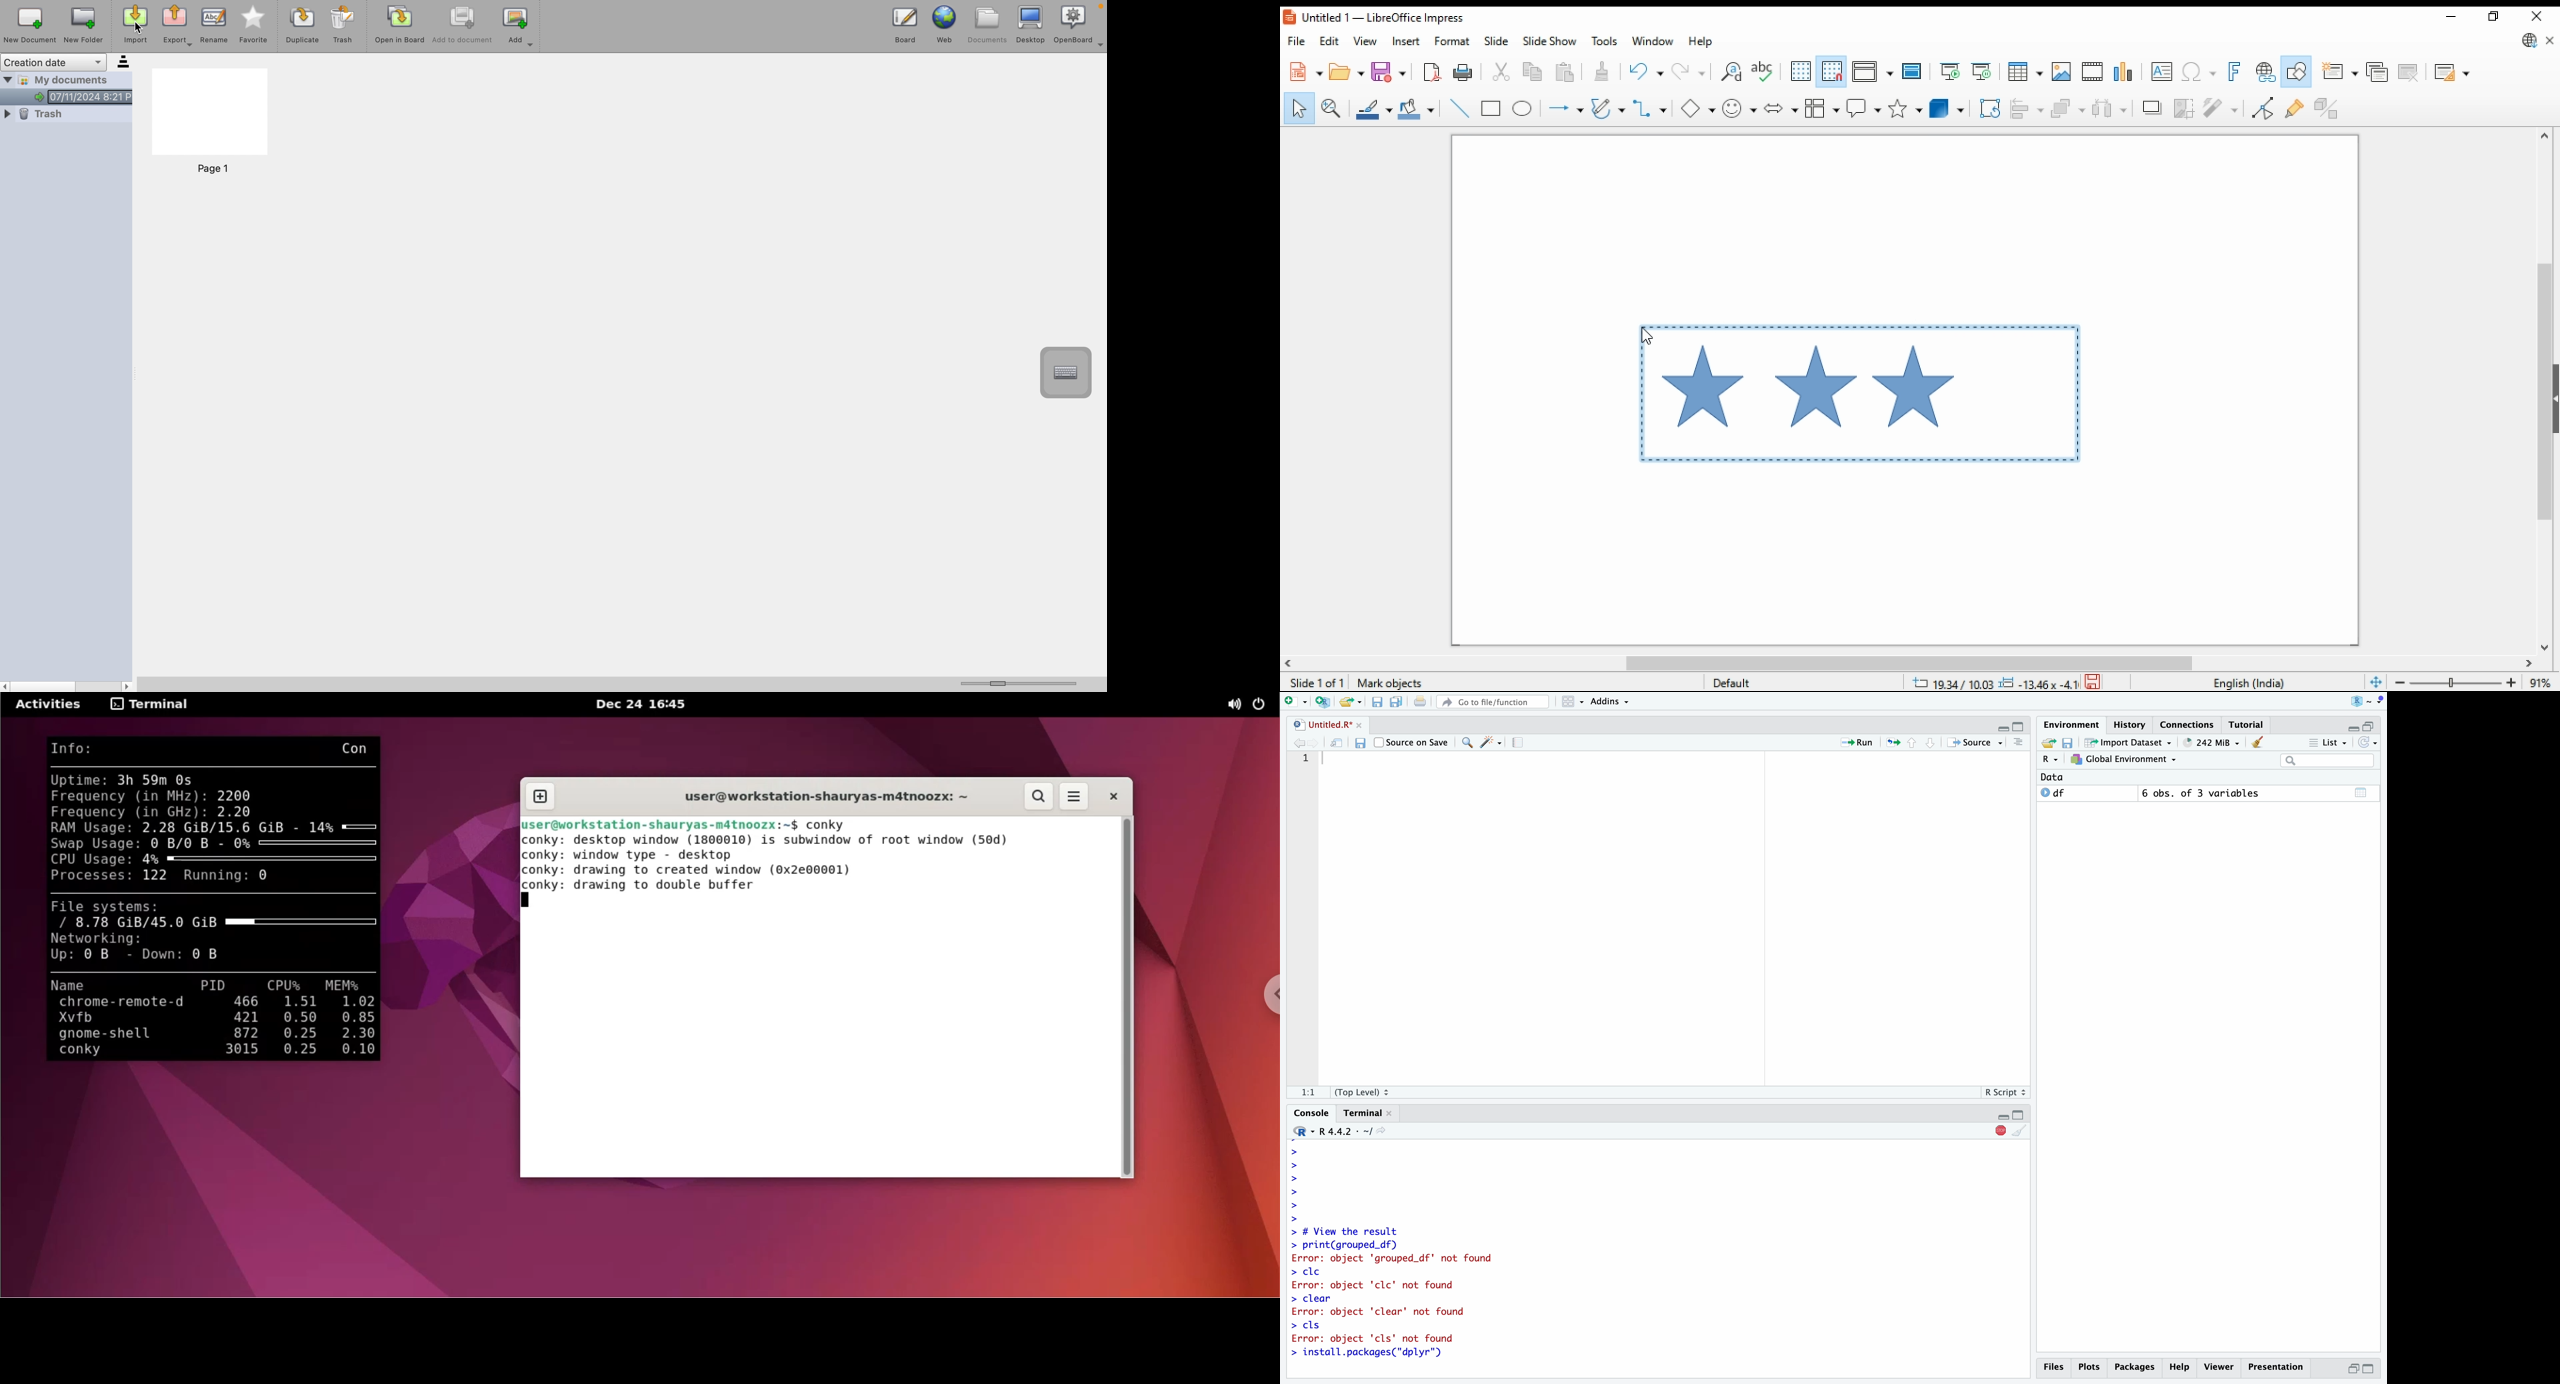 This screenshot has width=2576, height=1400. I want to click on Project, so click(2366, 702).